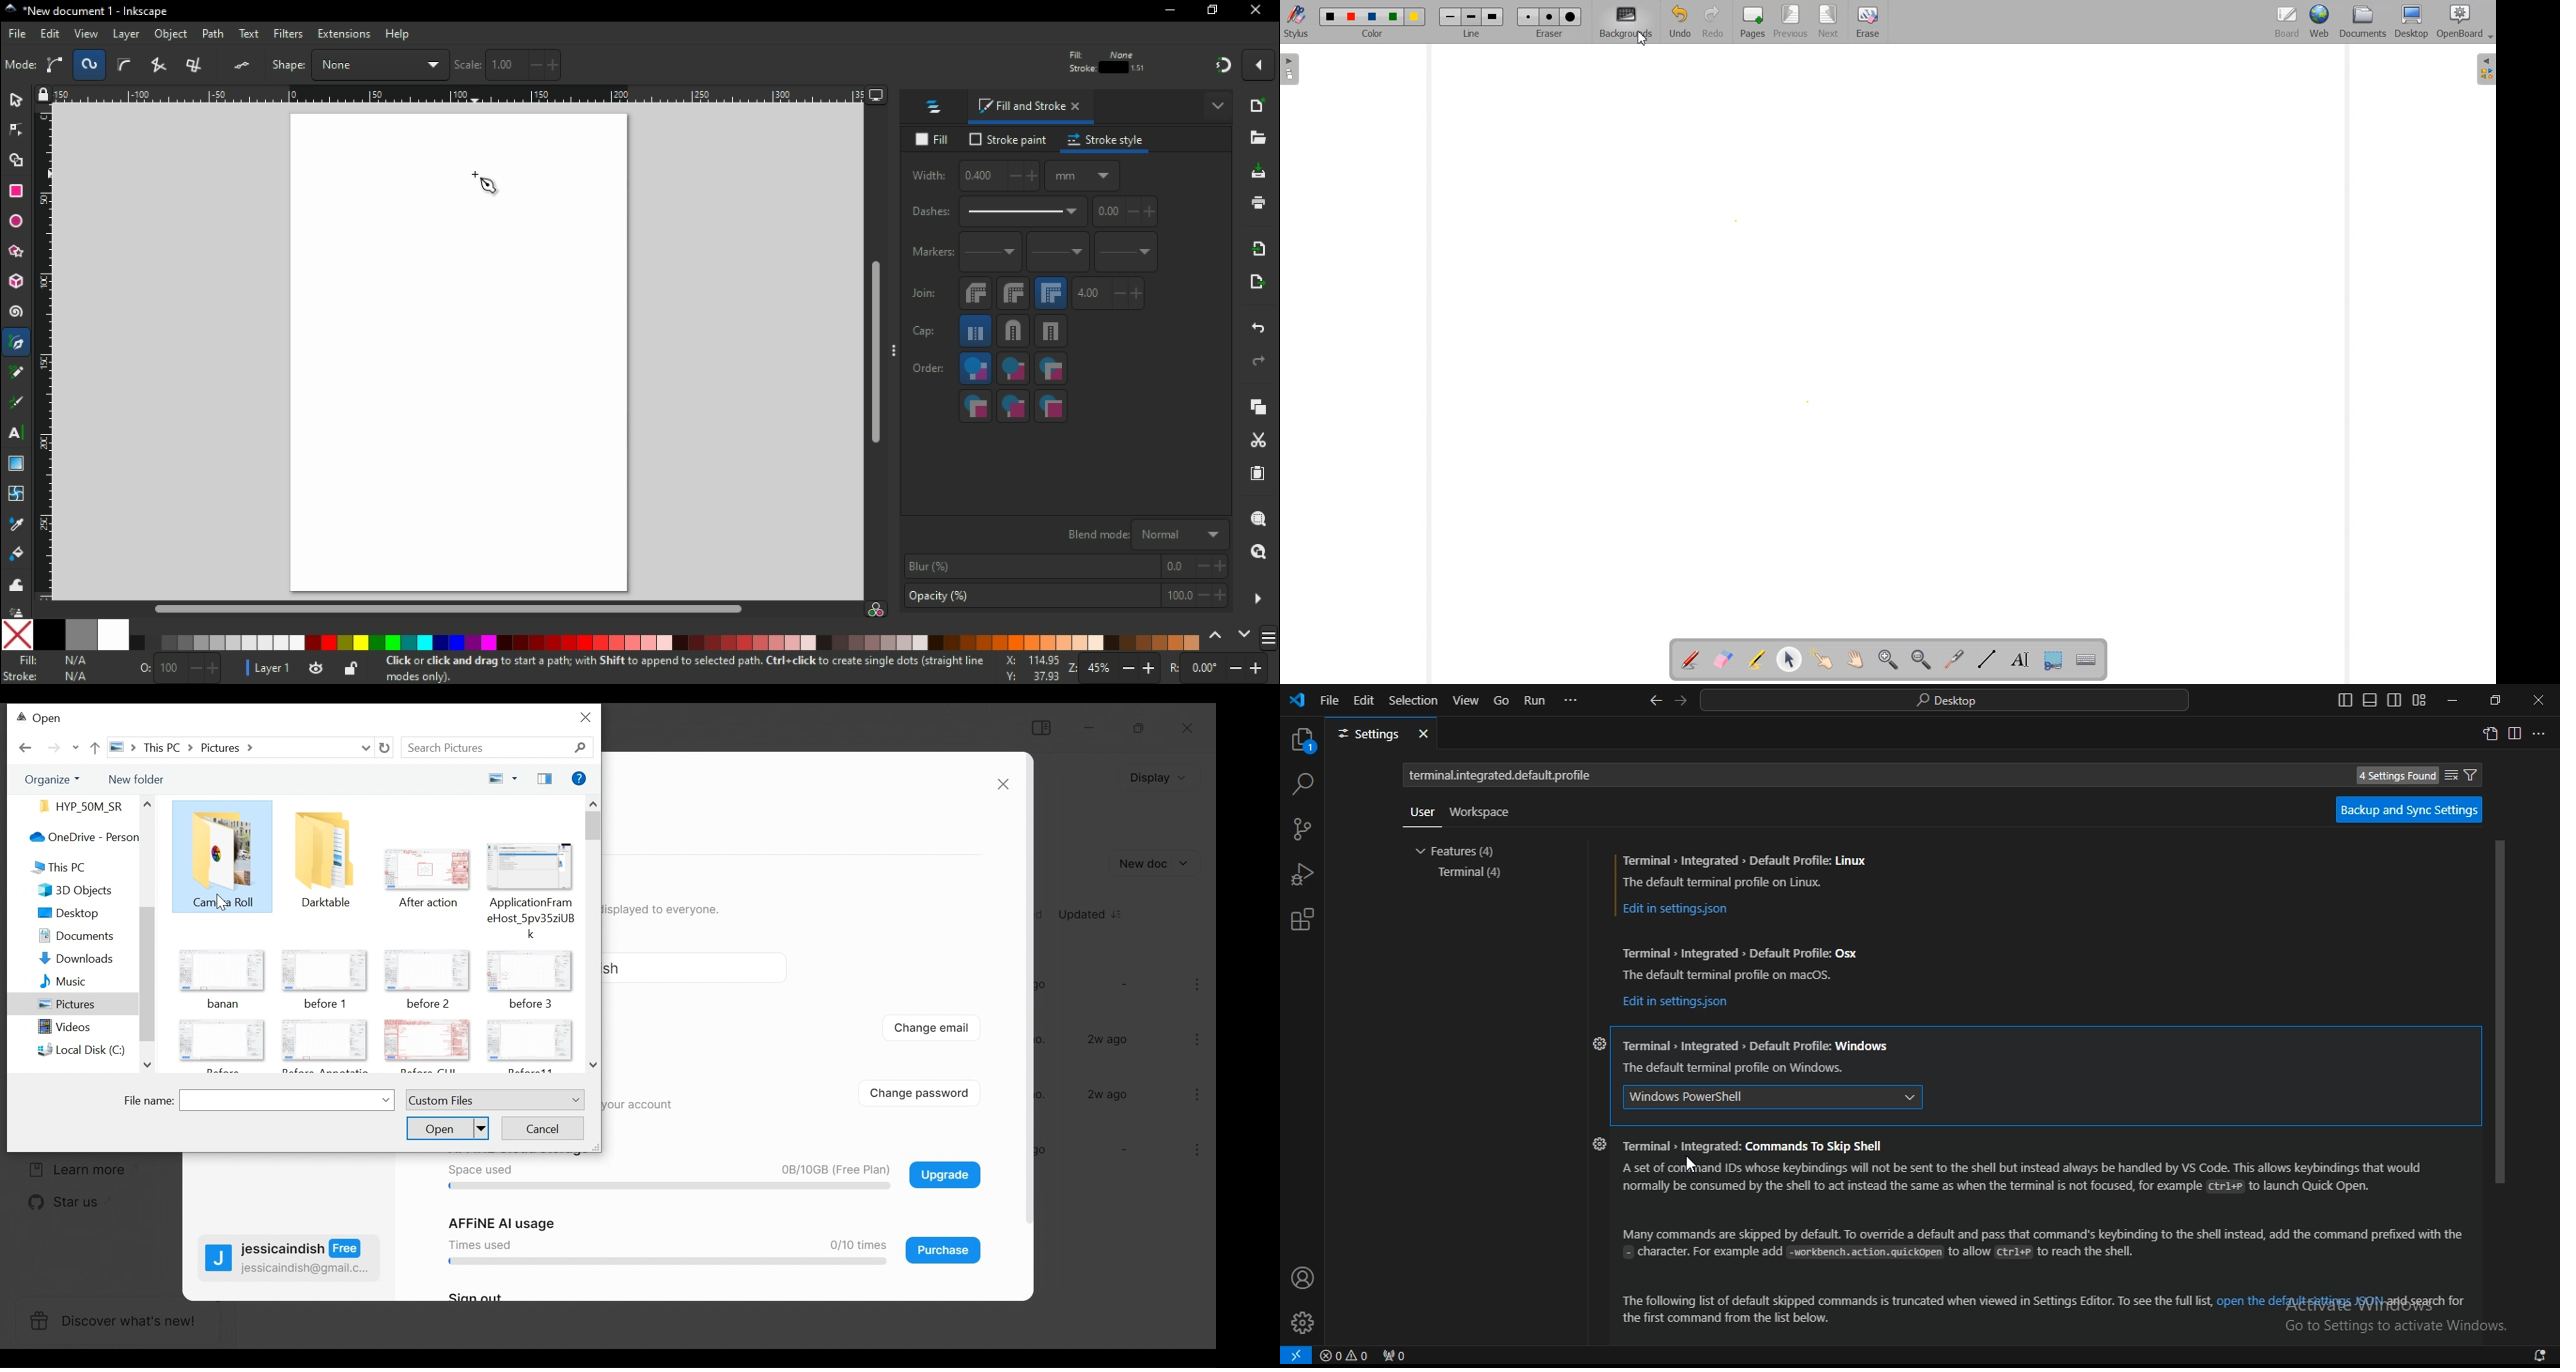 Image resolution: width=2576 pixels, height=1372 pixels. I want to click on 3D box tool, so click(15, 285).